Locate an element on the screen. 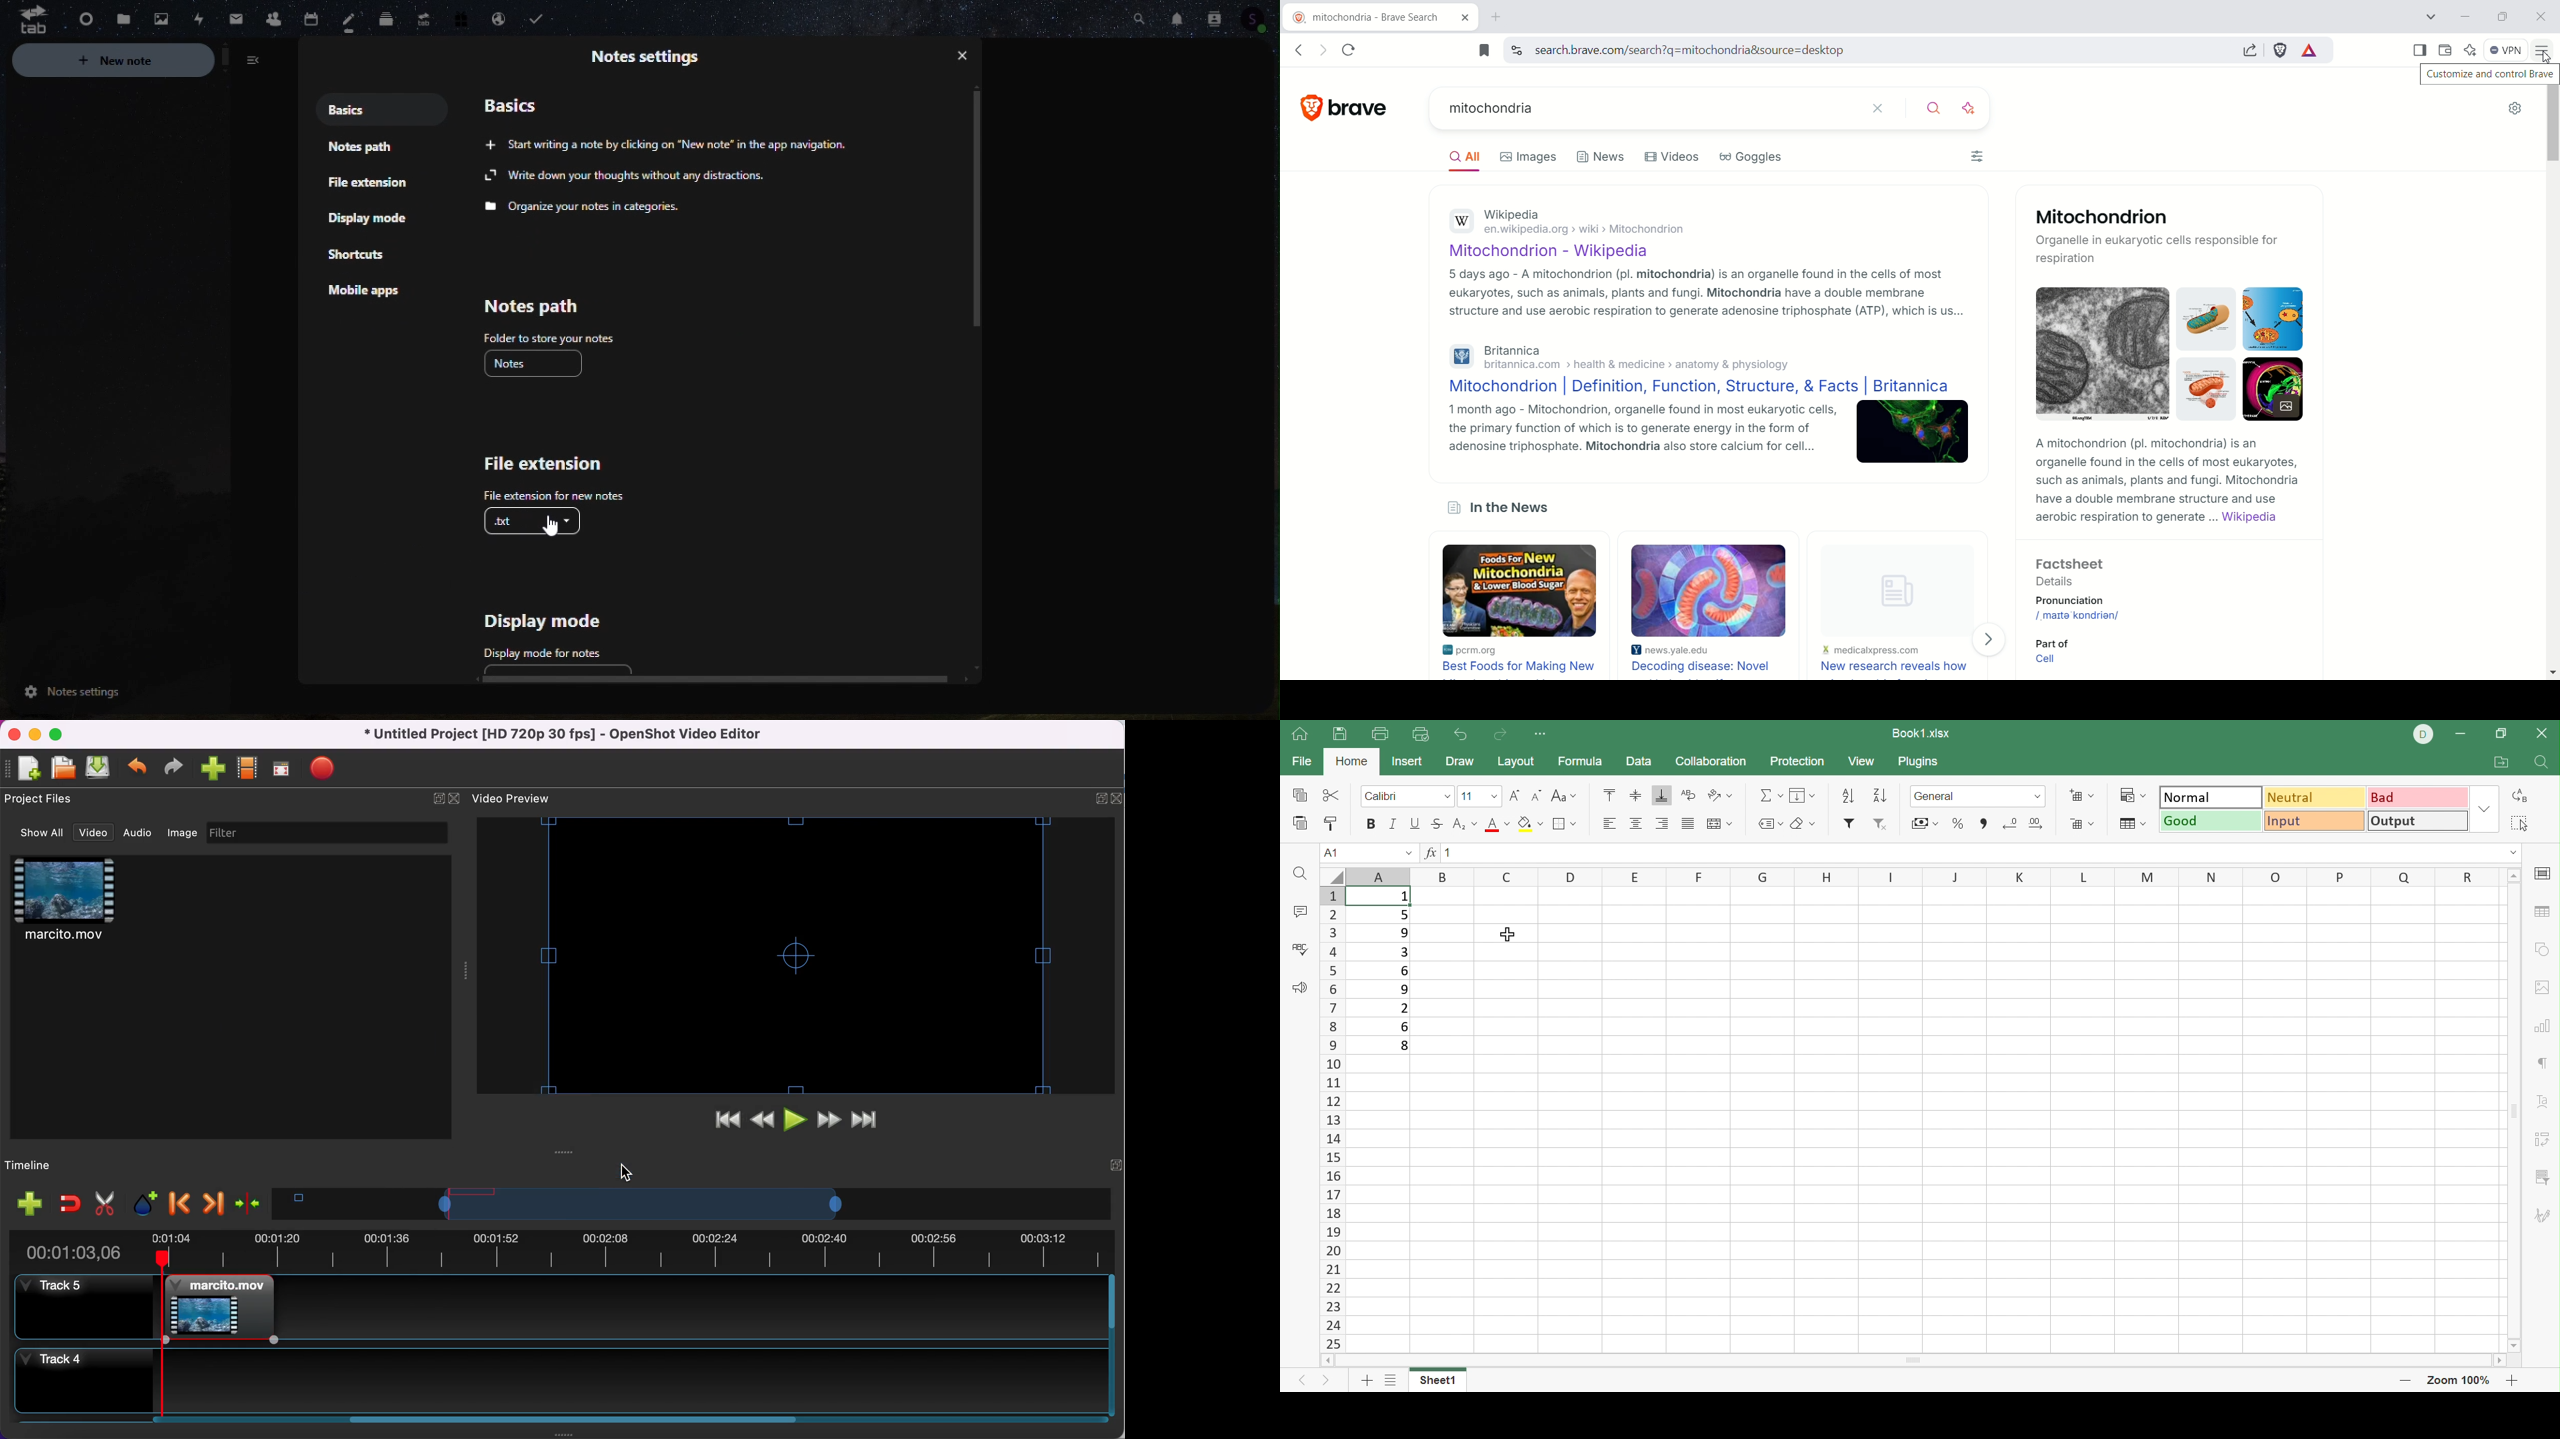  Cut is located at coordinates (1330, 796).